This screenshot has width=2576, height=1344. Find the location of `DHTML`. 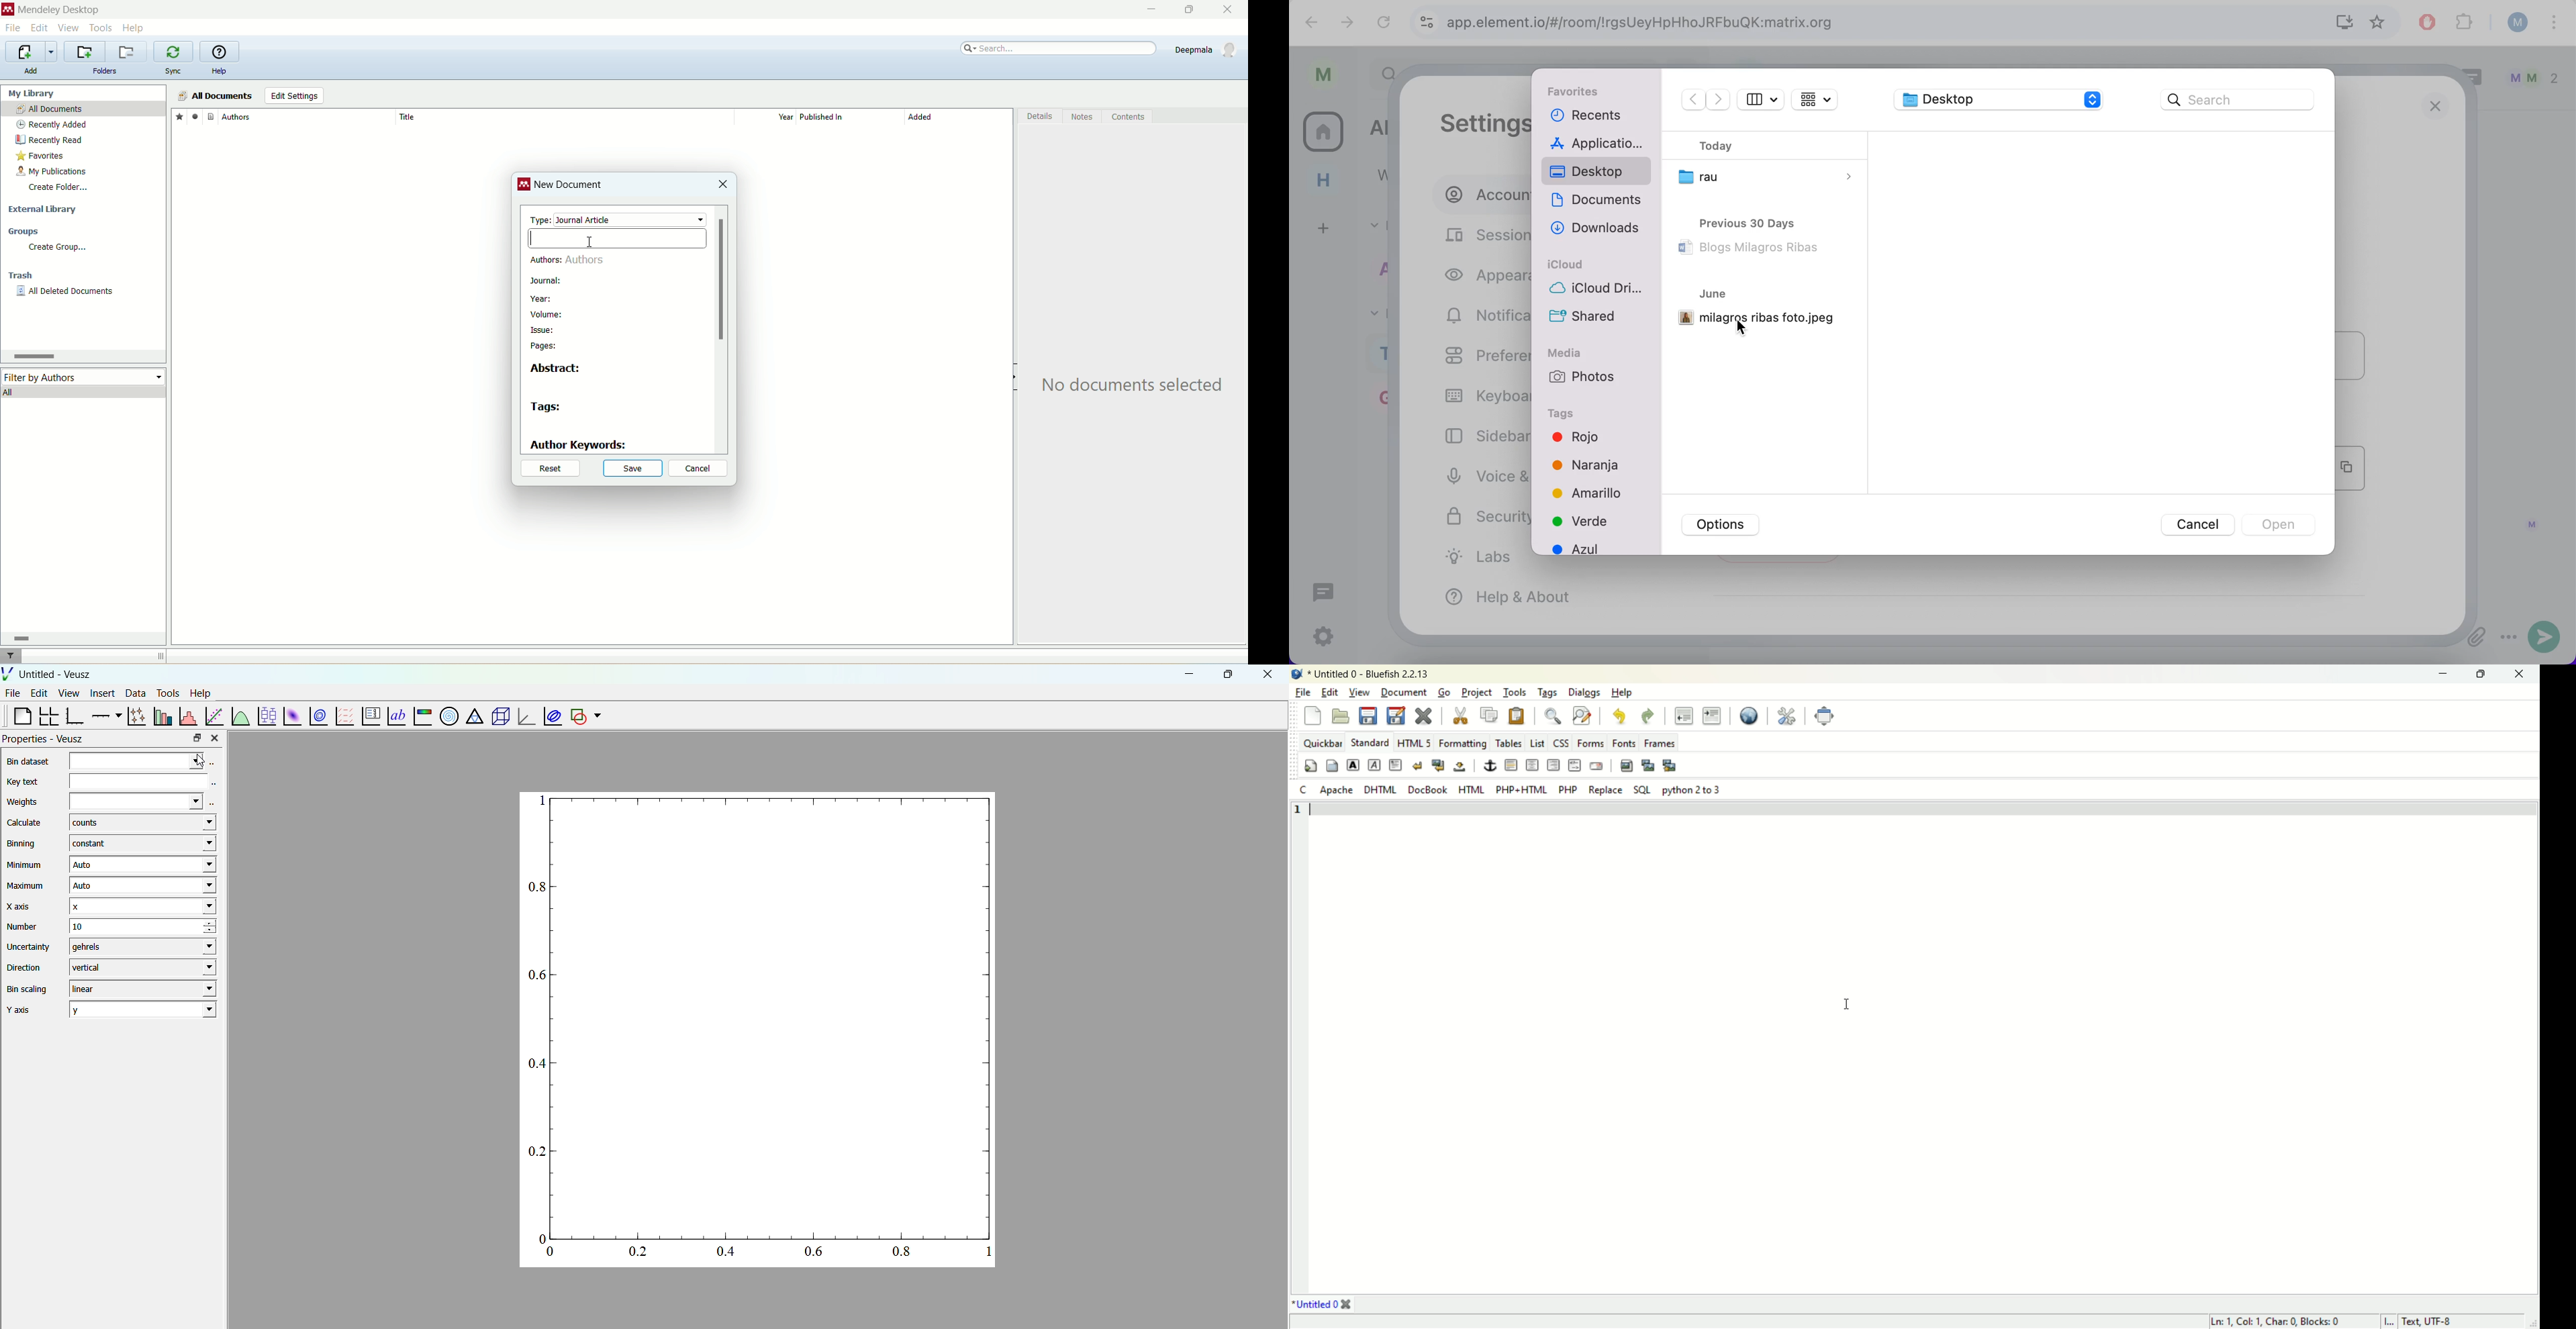

DHTML is located at coordinates (1382, 790).